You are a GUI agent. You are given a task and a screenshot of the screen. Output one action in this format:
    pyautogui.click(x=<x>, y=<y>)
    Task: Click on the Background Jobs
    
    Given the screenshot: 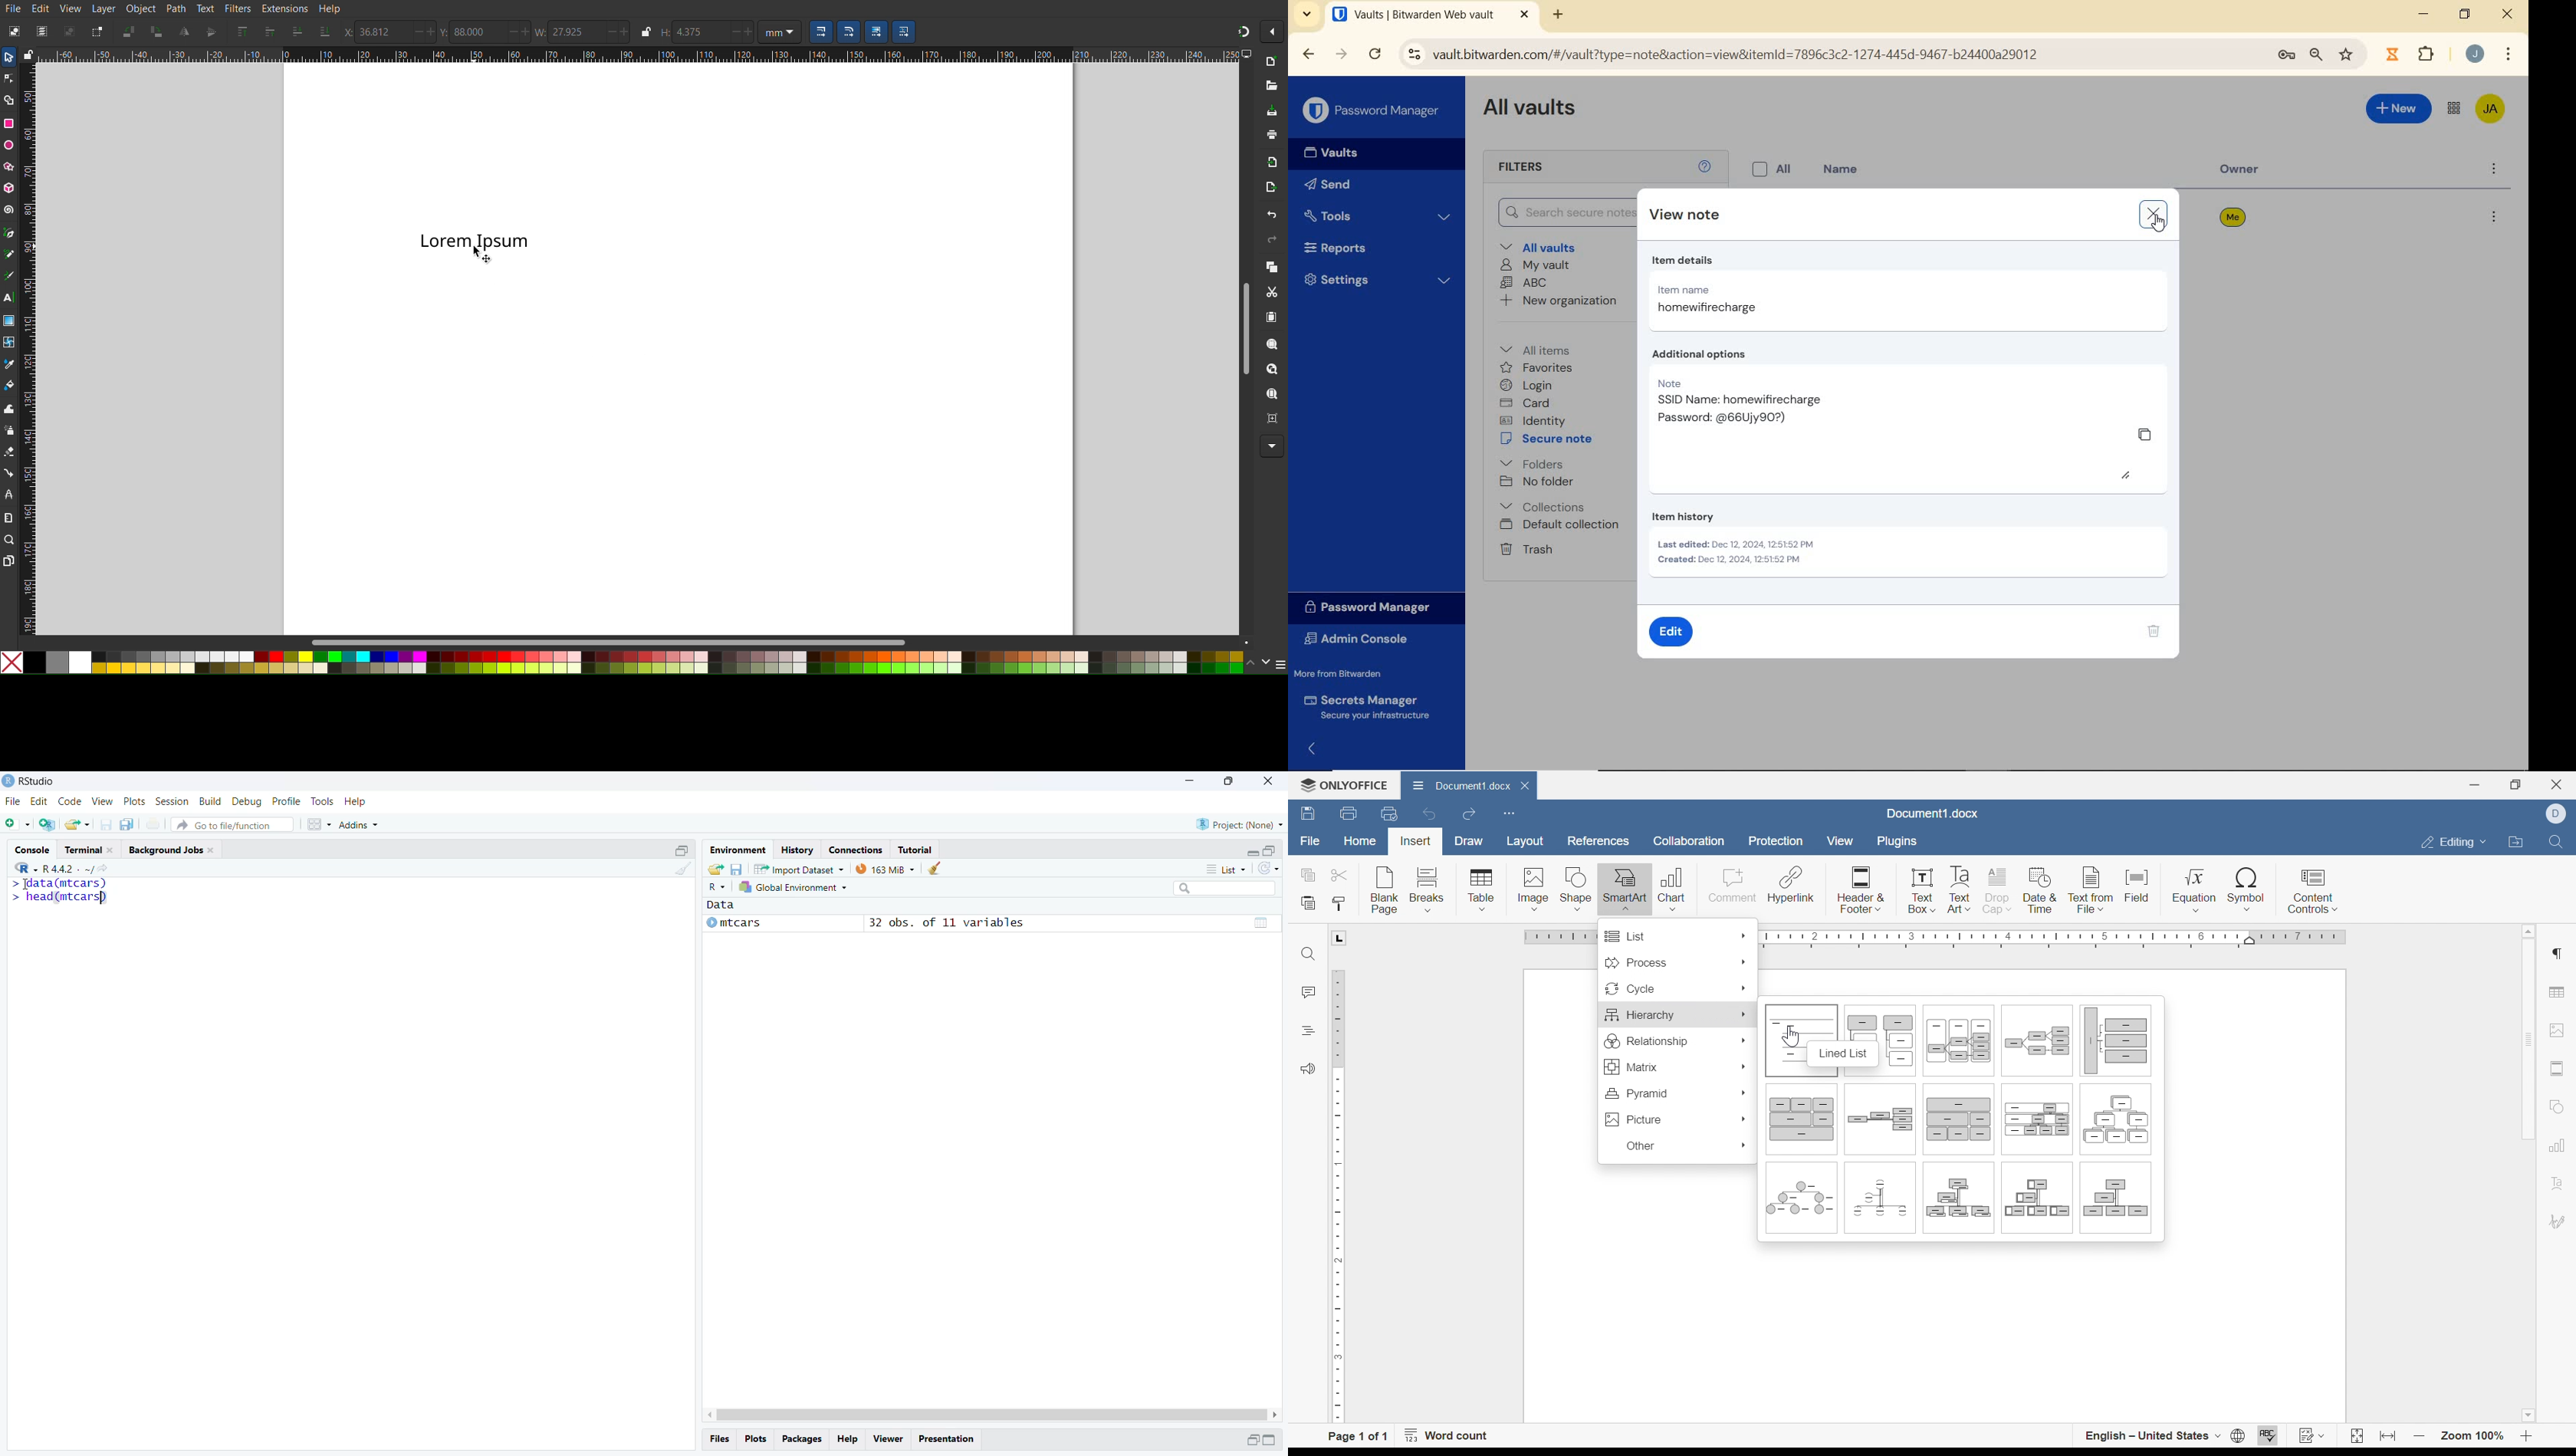 What is the action you would take?
    pyautogui.click(x=165, y=850)
    